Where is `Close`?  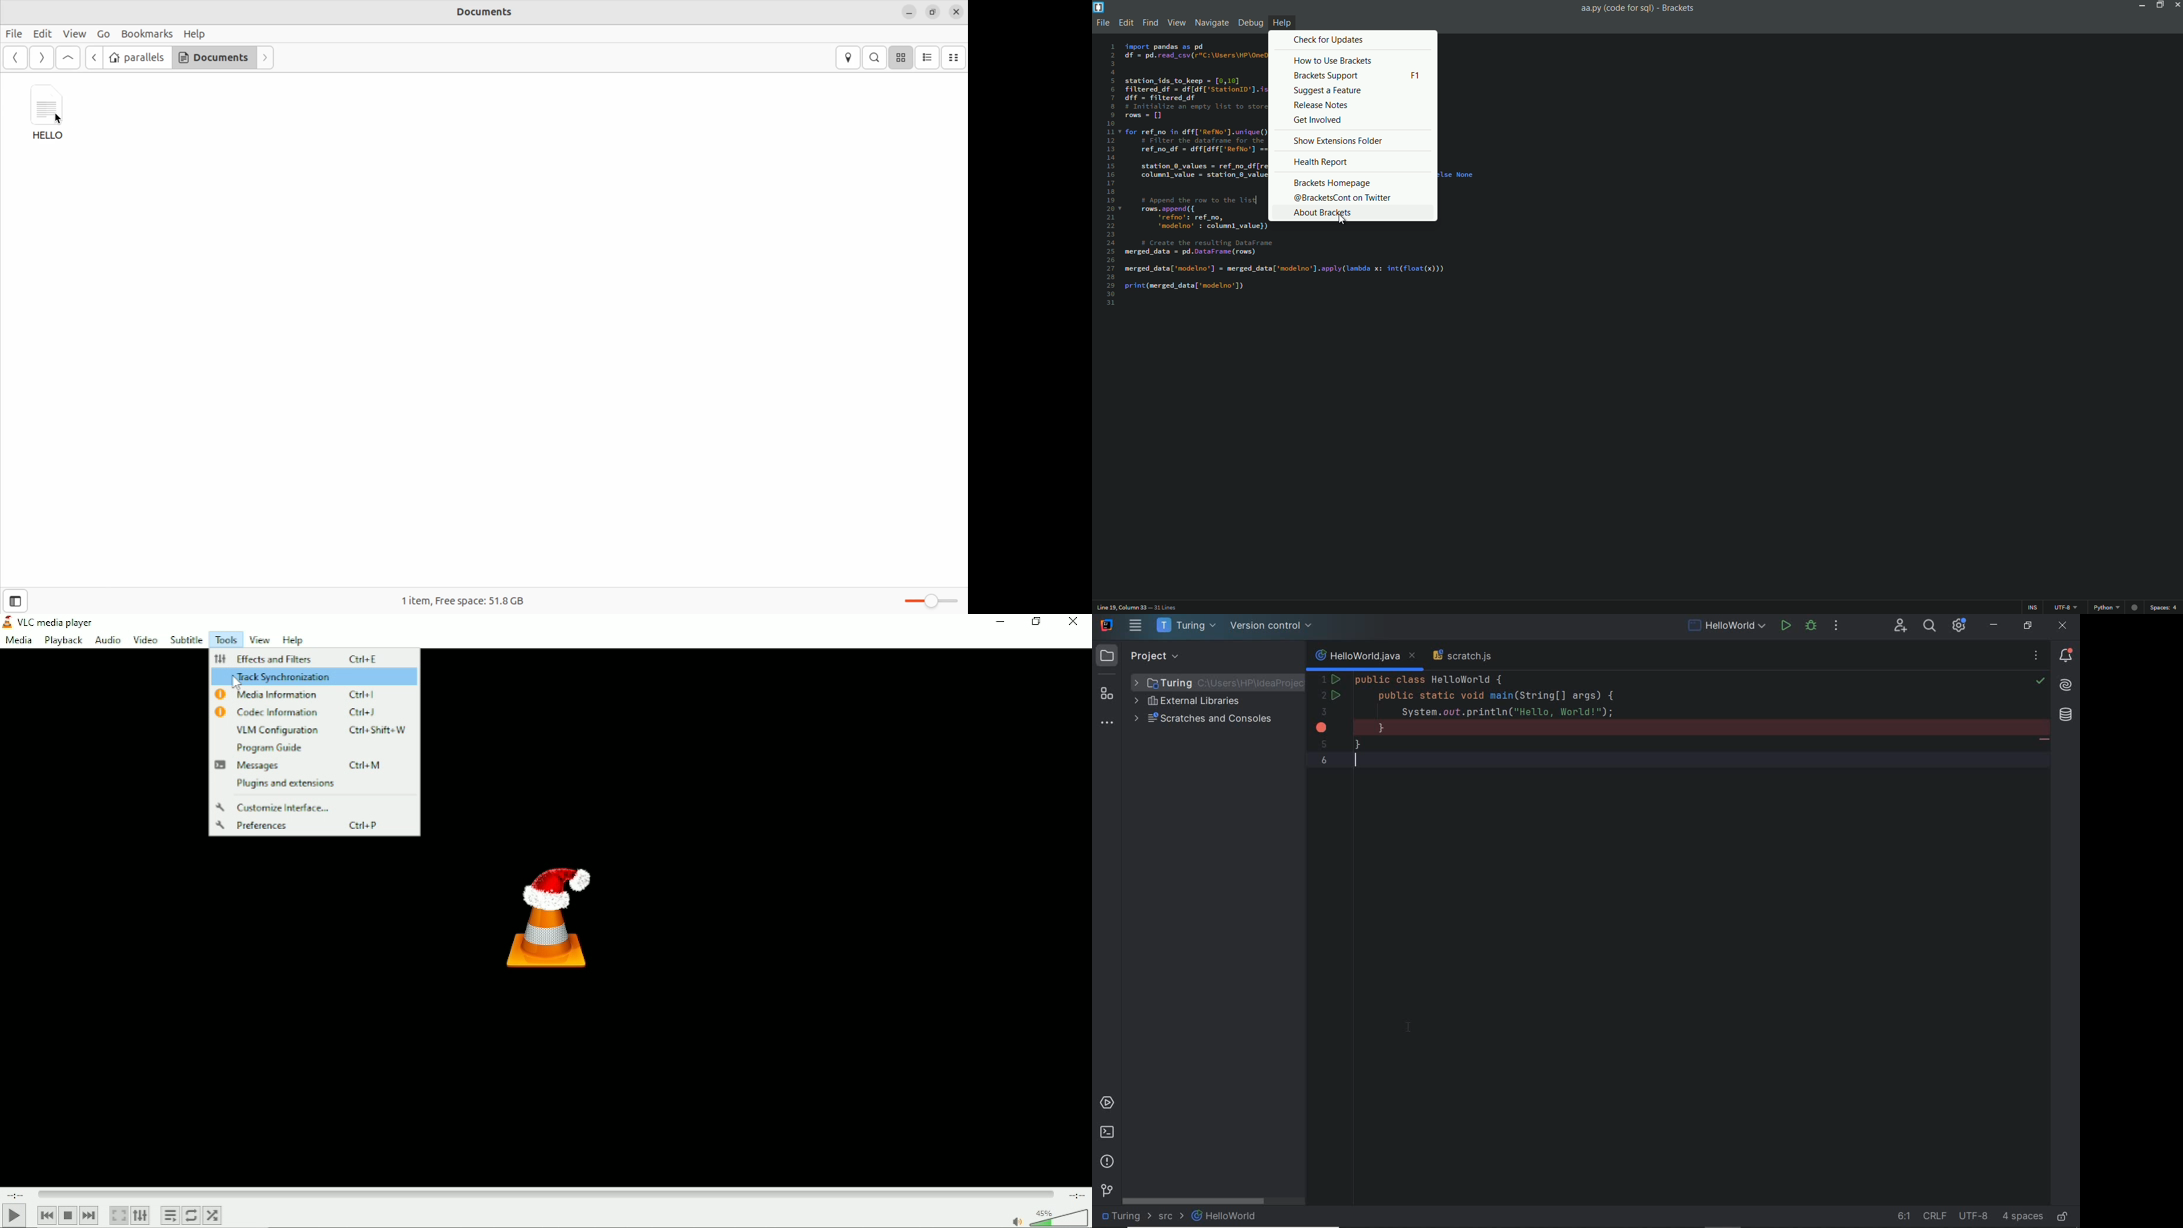 Close is located at coordinates (957, 11).